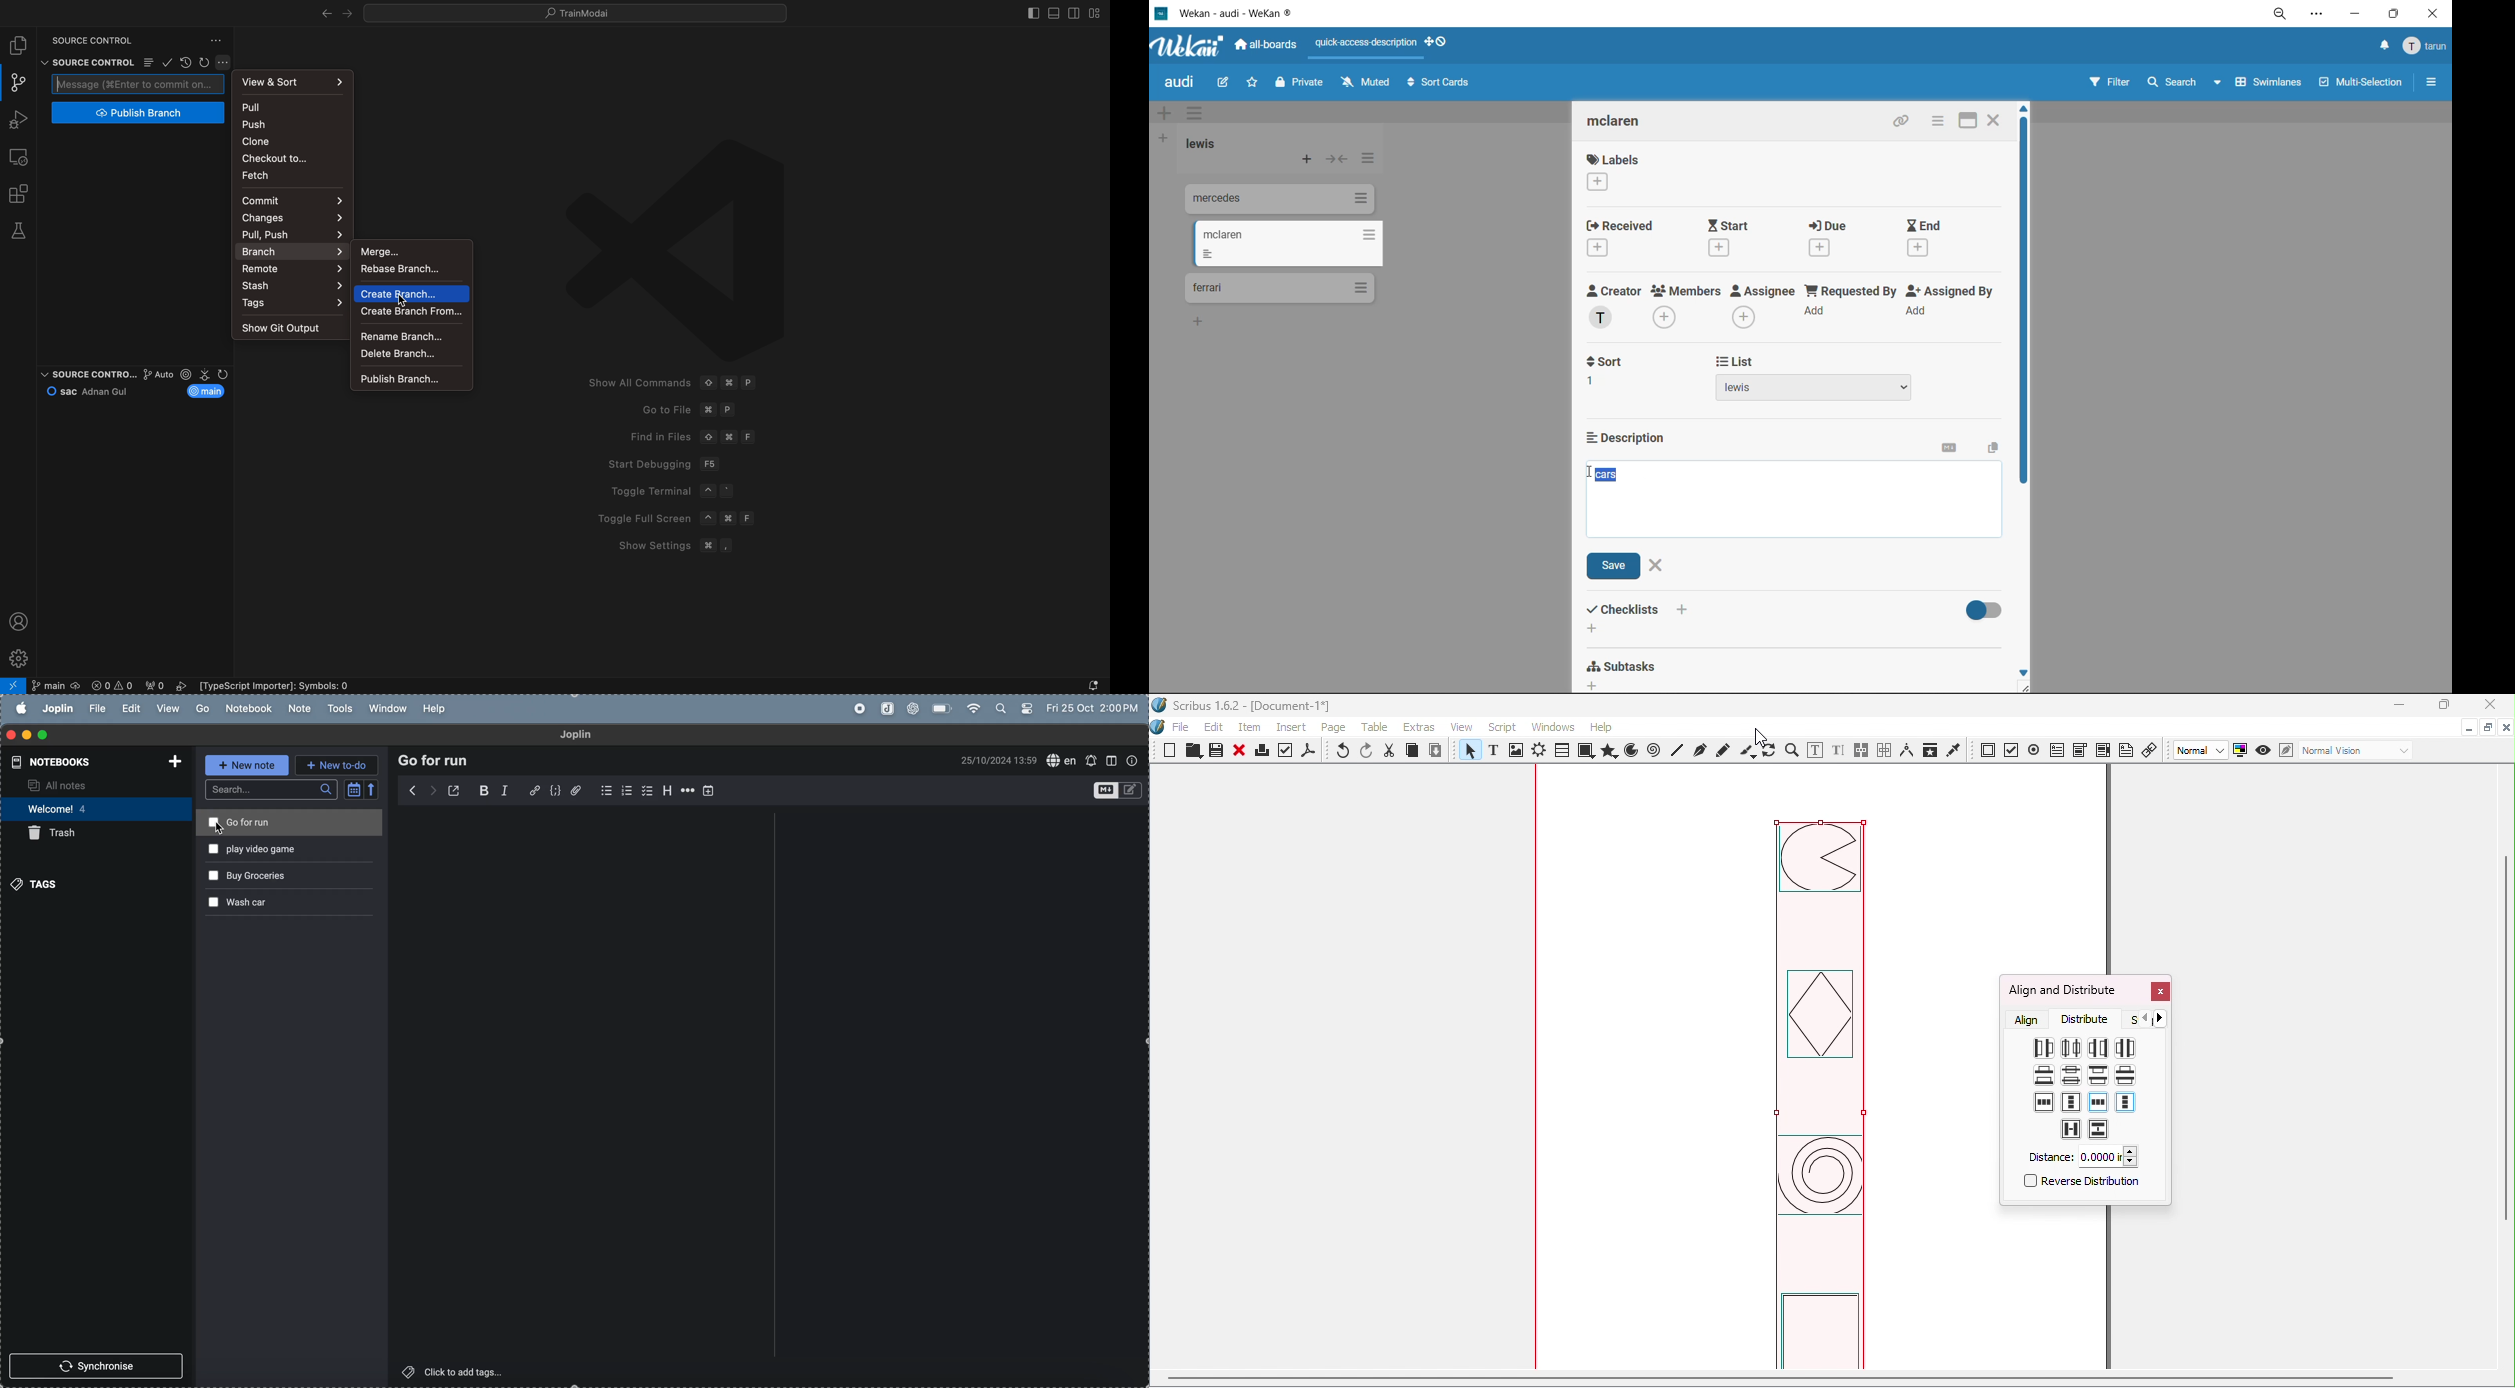 The image size is (2520, 1400). I want to click on extensions, so click(20, 193).